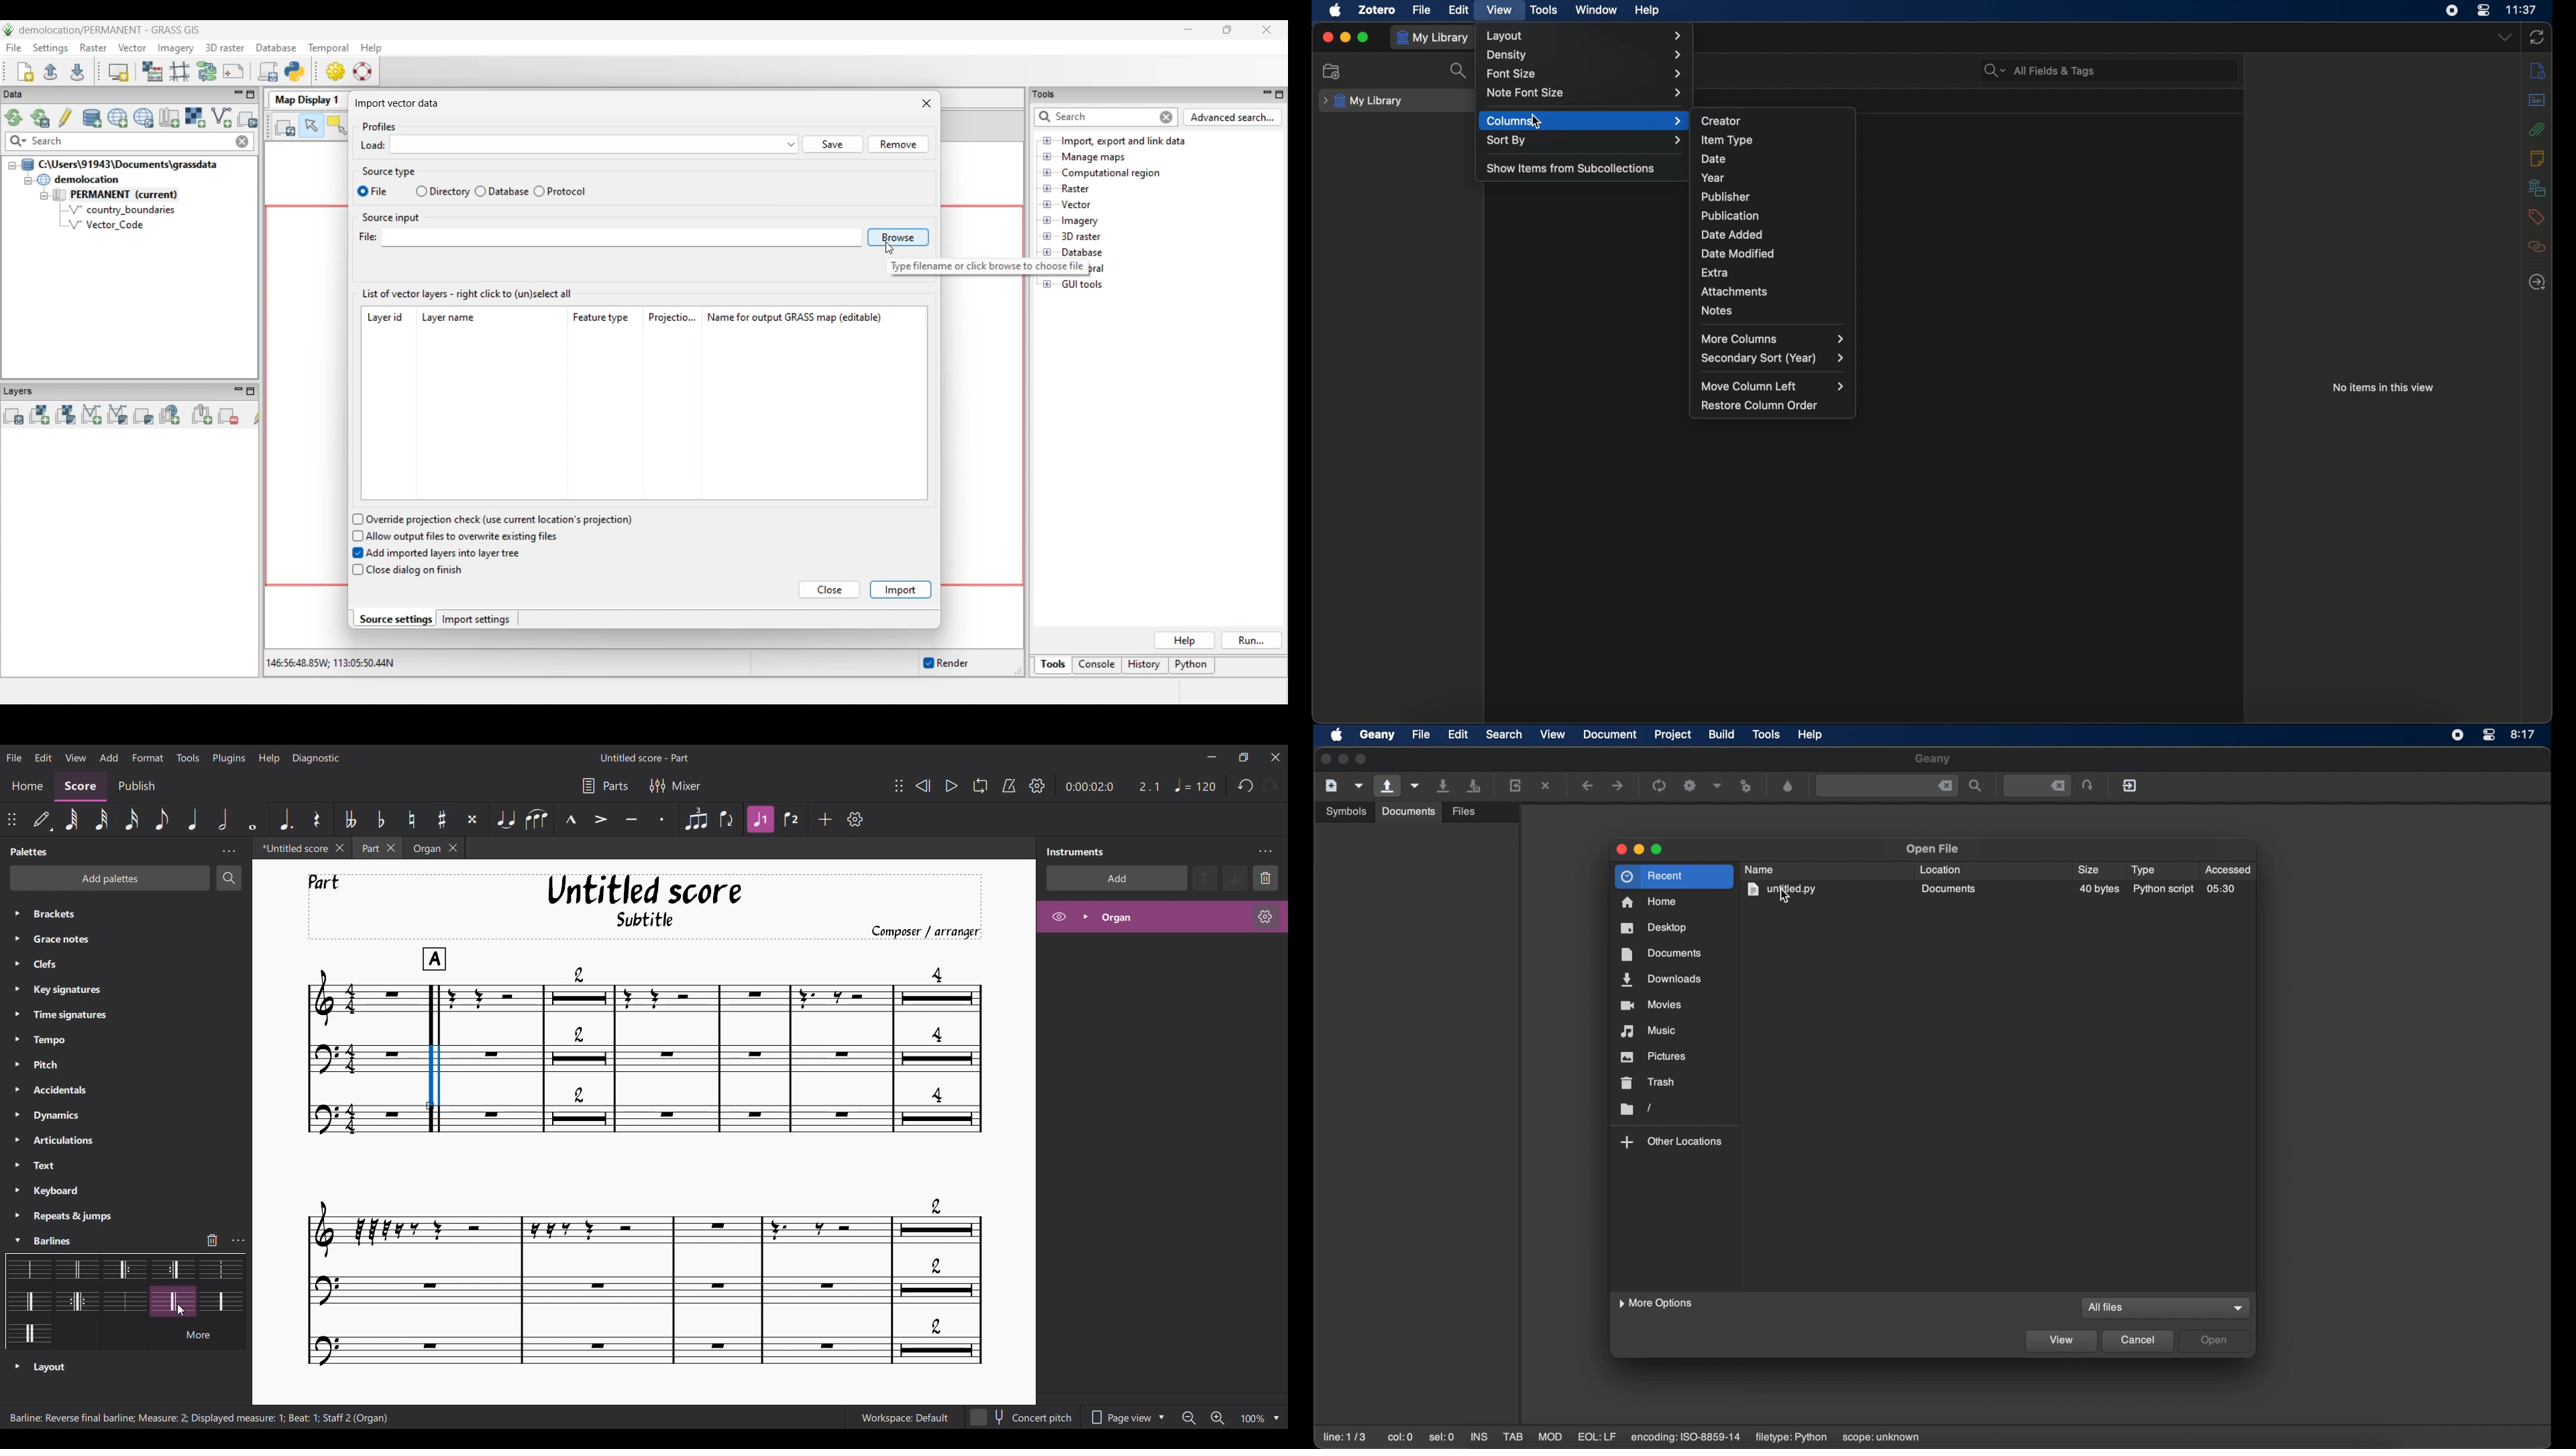 This screenshot has height=1456, width=2576. I want to click on Half note, so click(223, 818).